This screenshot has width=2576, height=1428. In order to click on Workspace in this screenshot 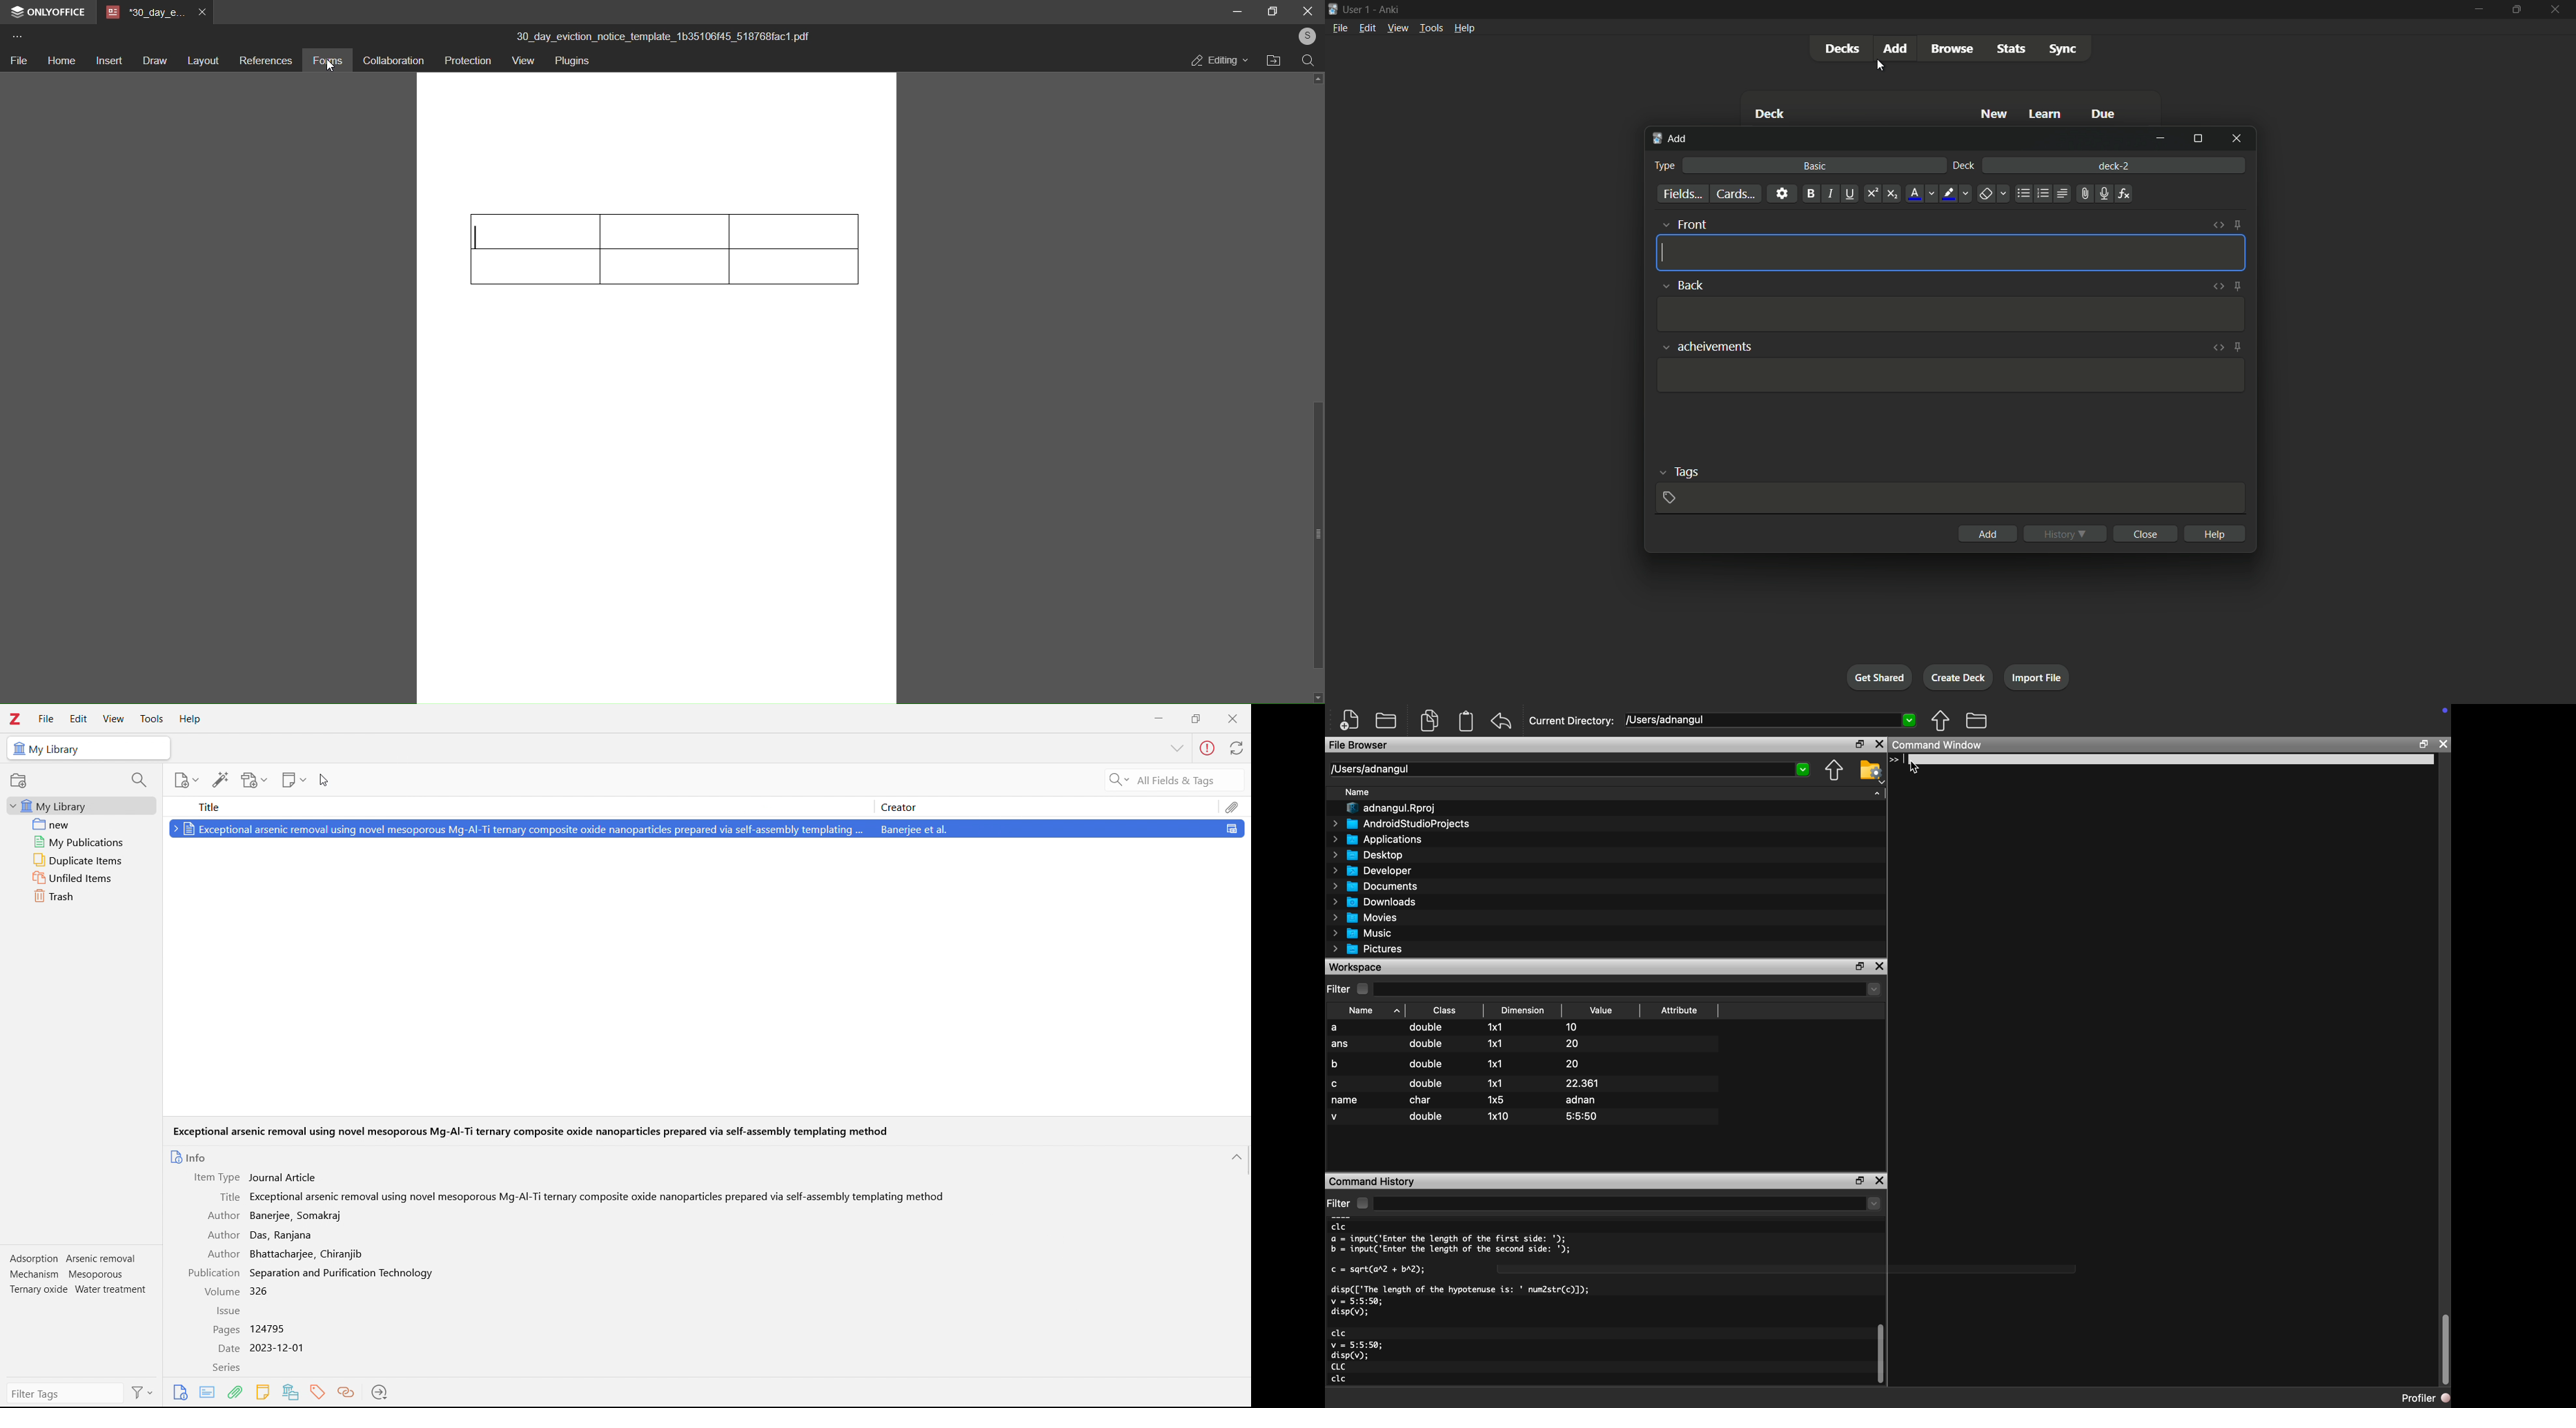, I will do `click(1361, 967)`.